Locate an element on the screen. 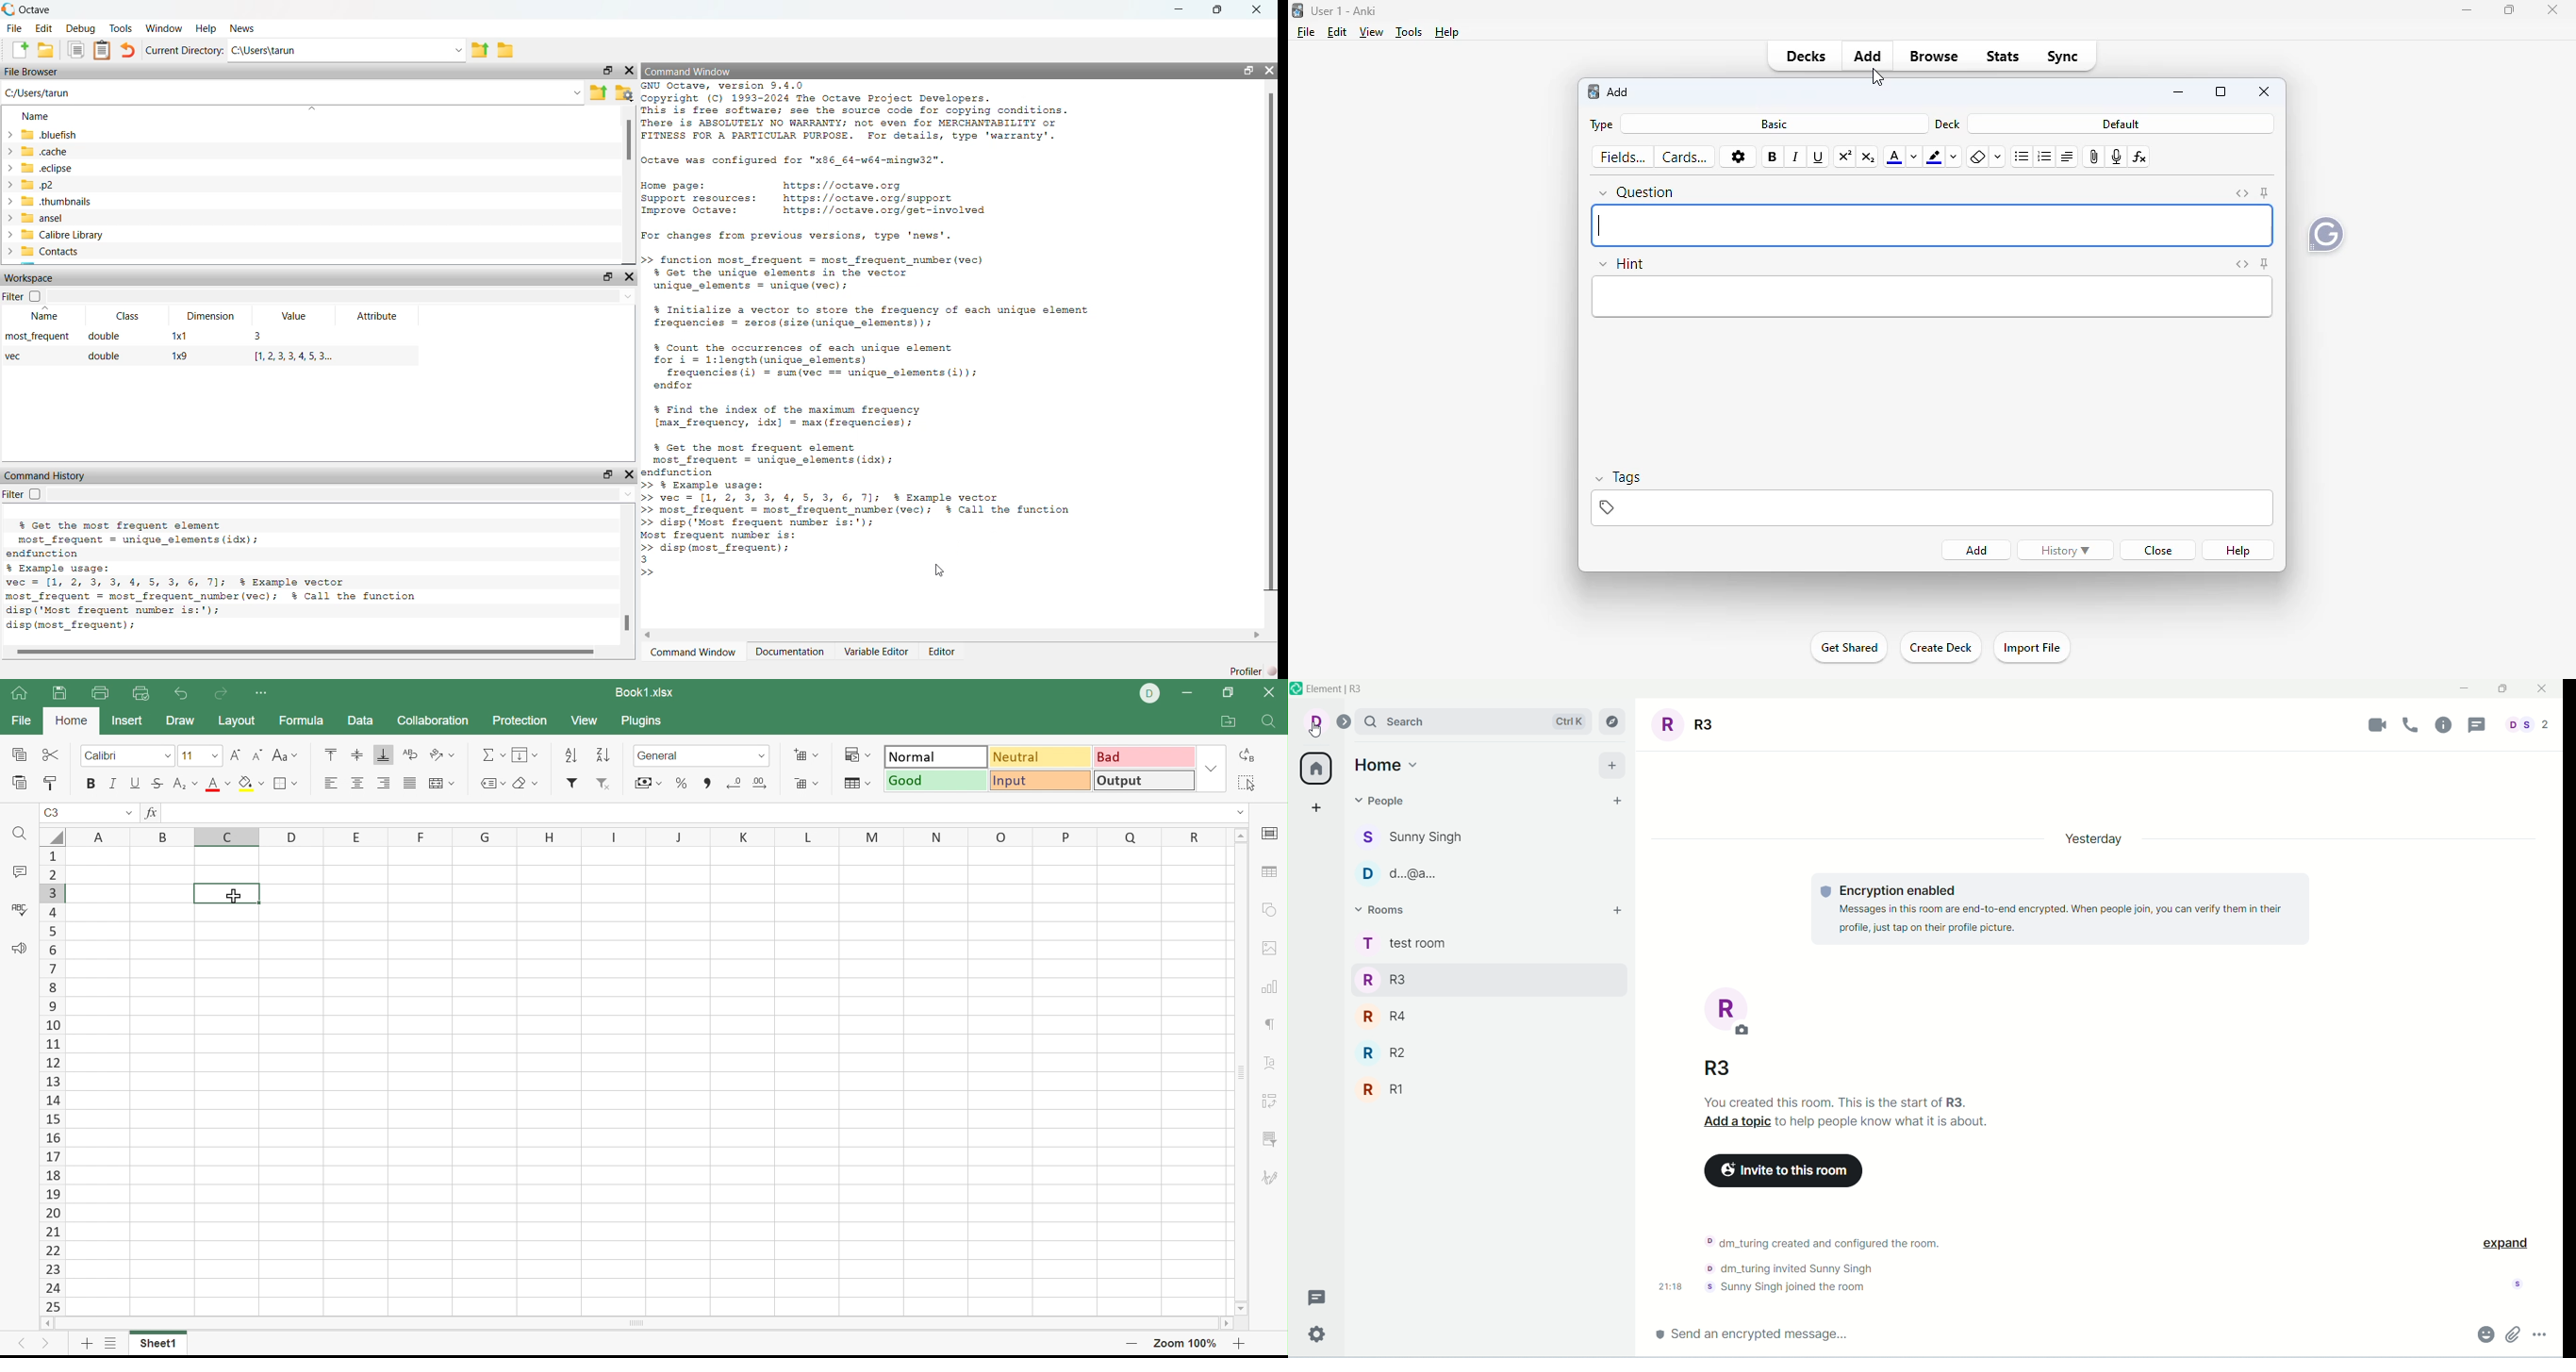 Image resolution: width=2576 pixels, height=1372 pixels. Scroll Bar is located at coordinates (638, 1324).